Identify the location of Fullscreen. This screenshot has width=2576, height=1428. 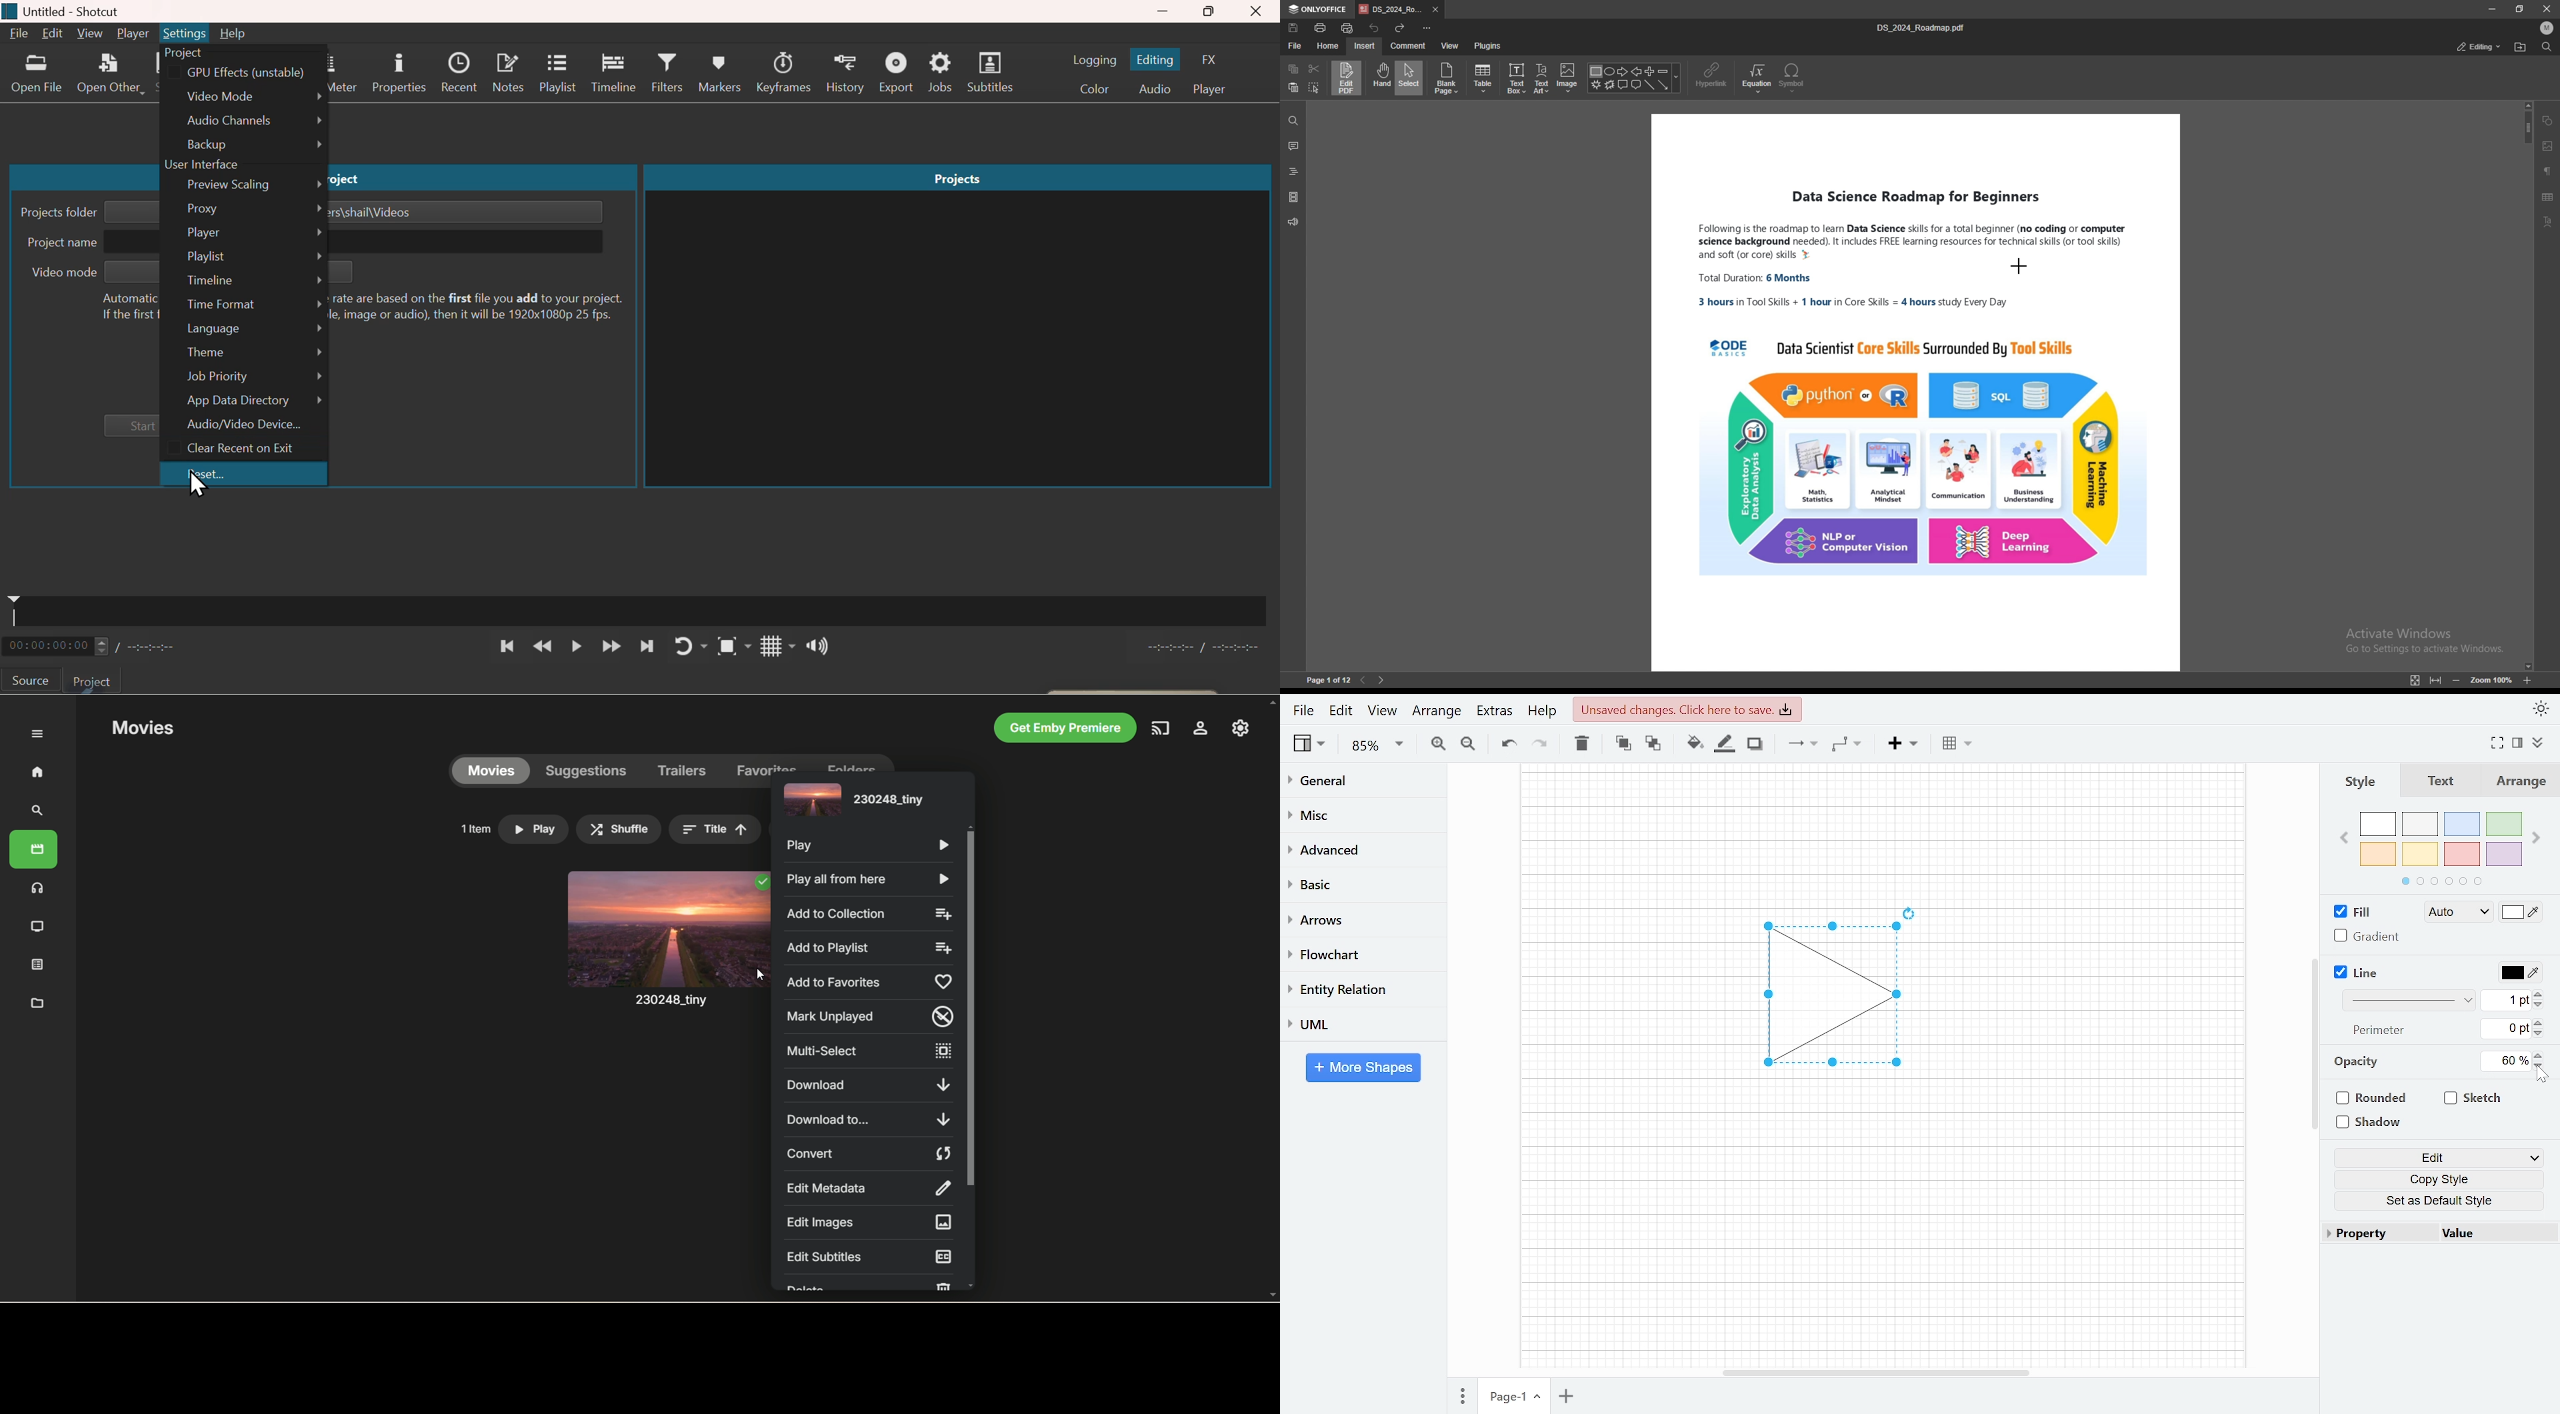
(2500, 743).